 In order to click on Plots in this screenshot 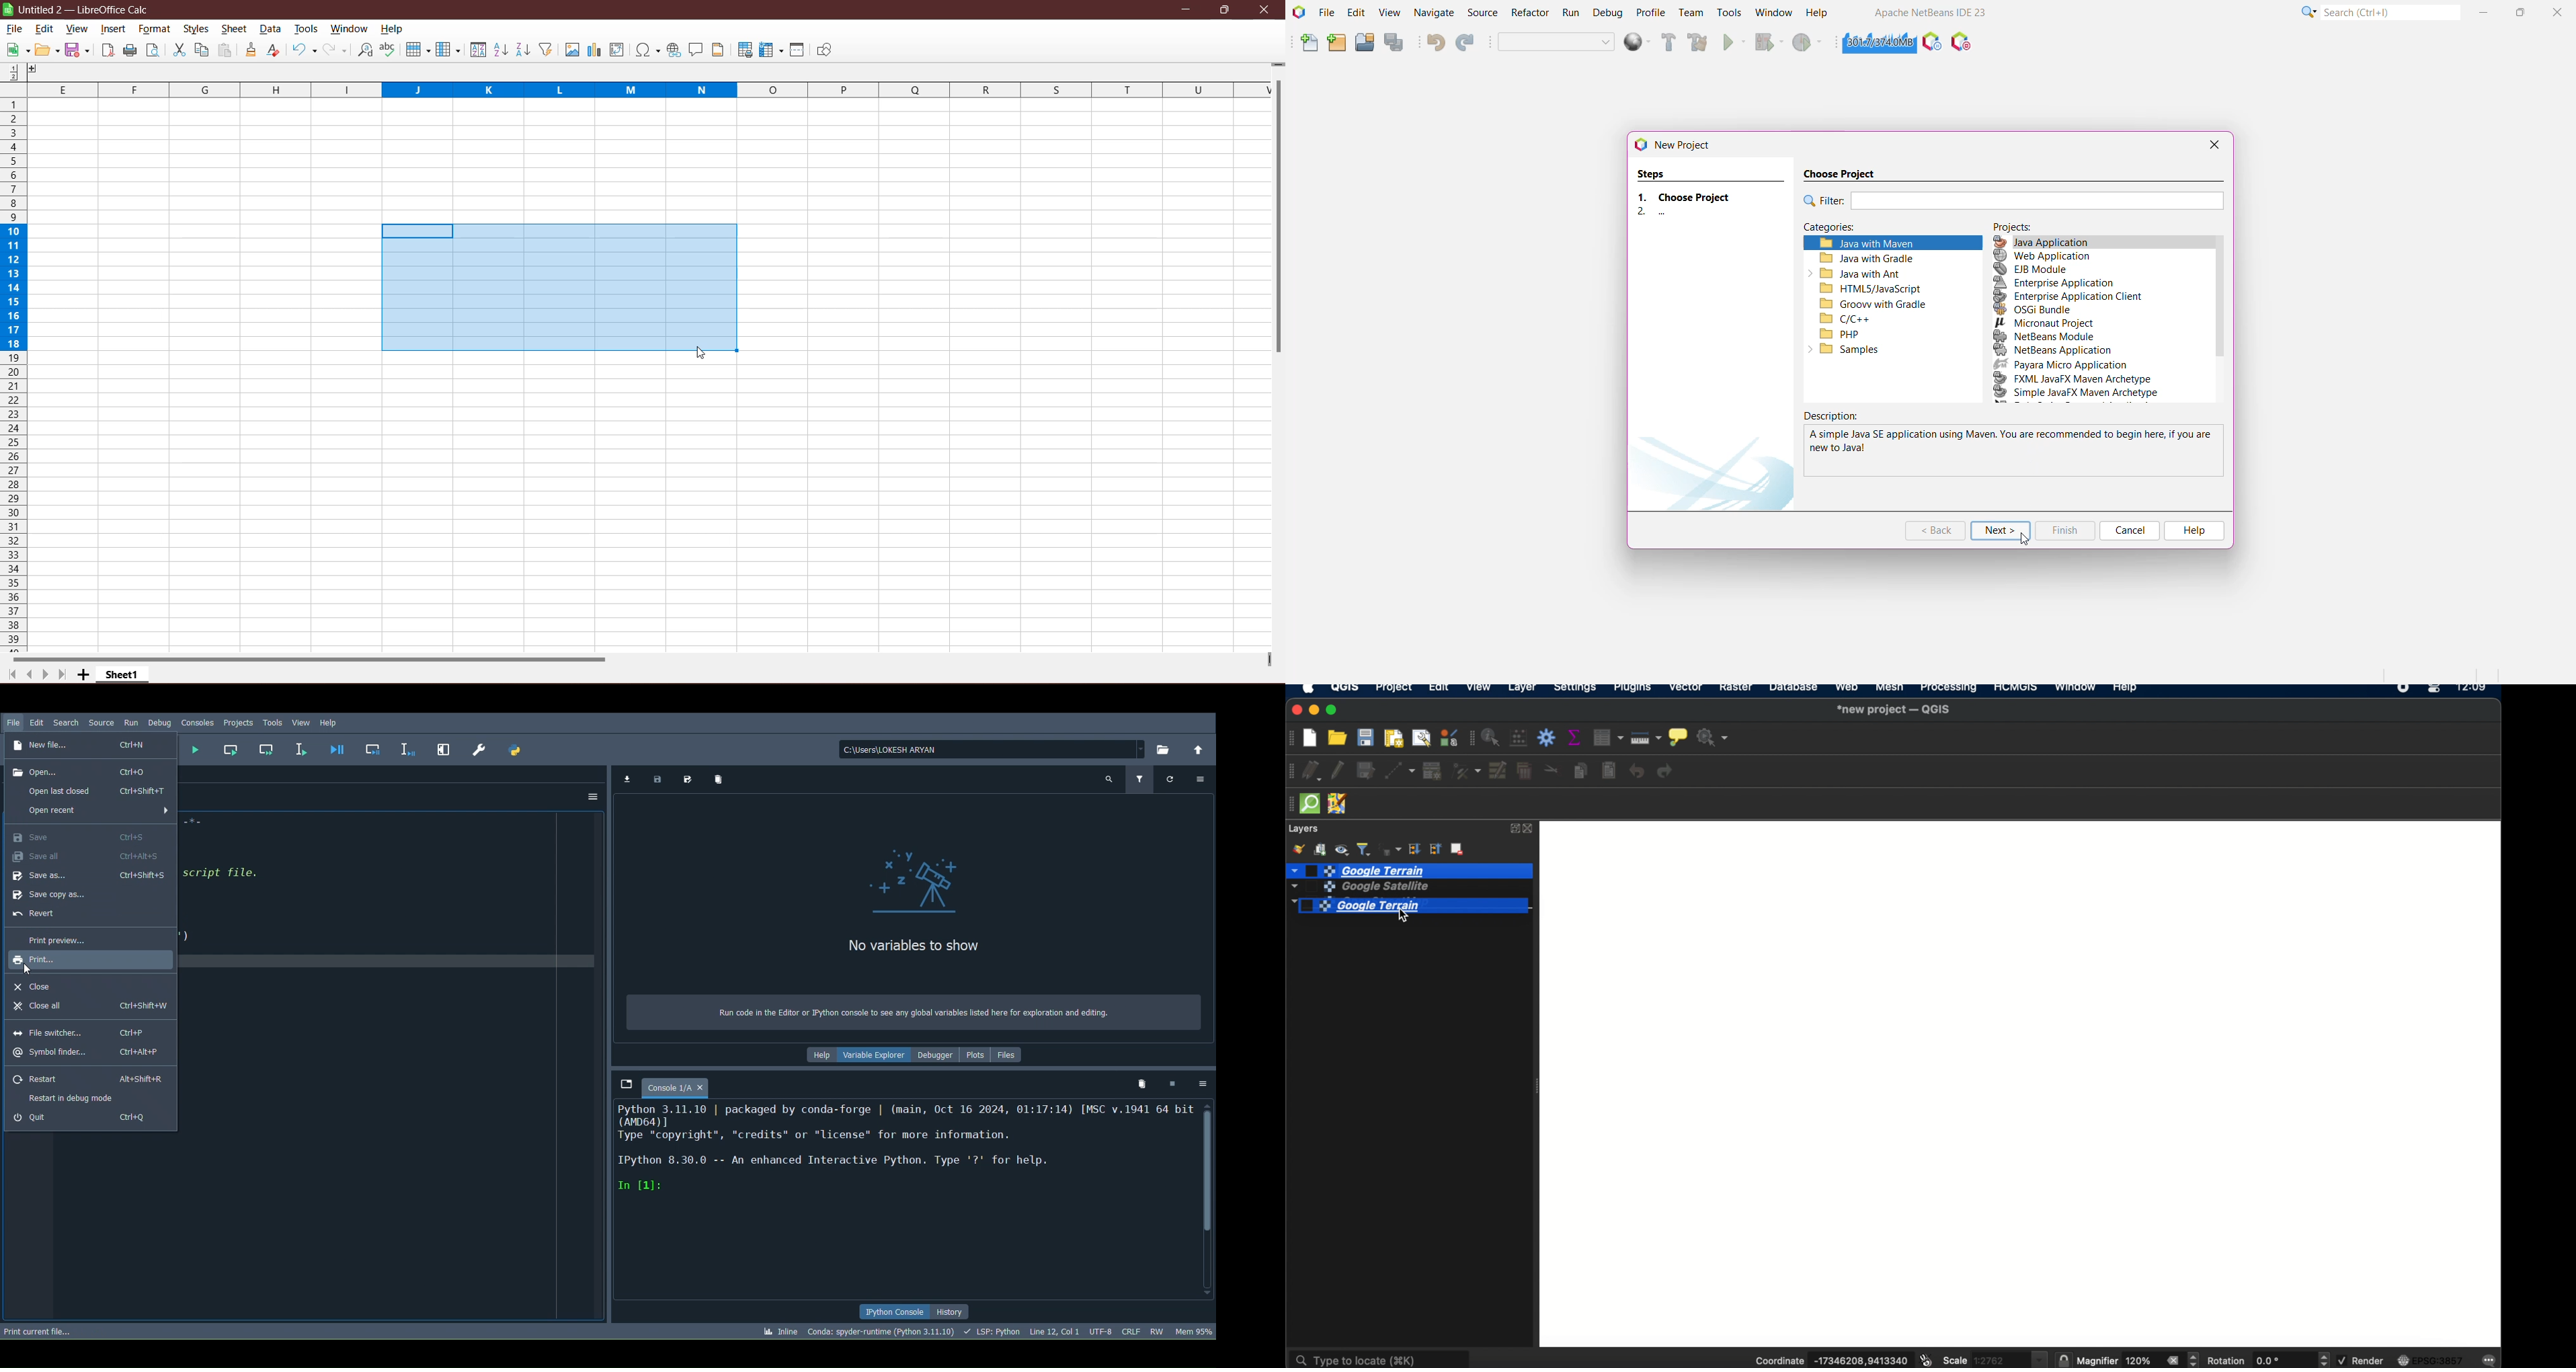, I will do `click(977, 1059)`.